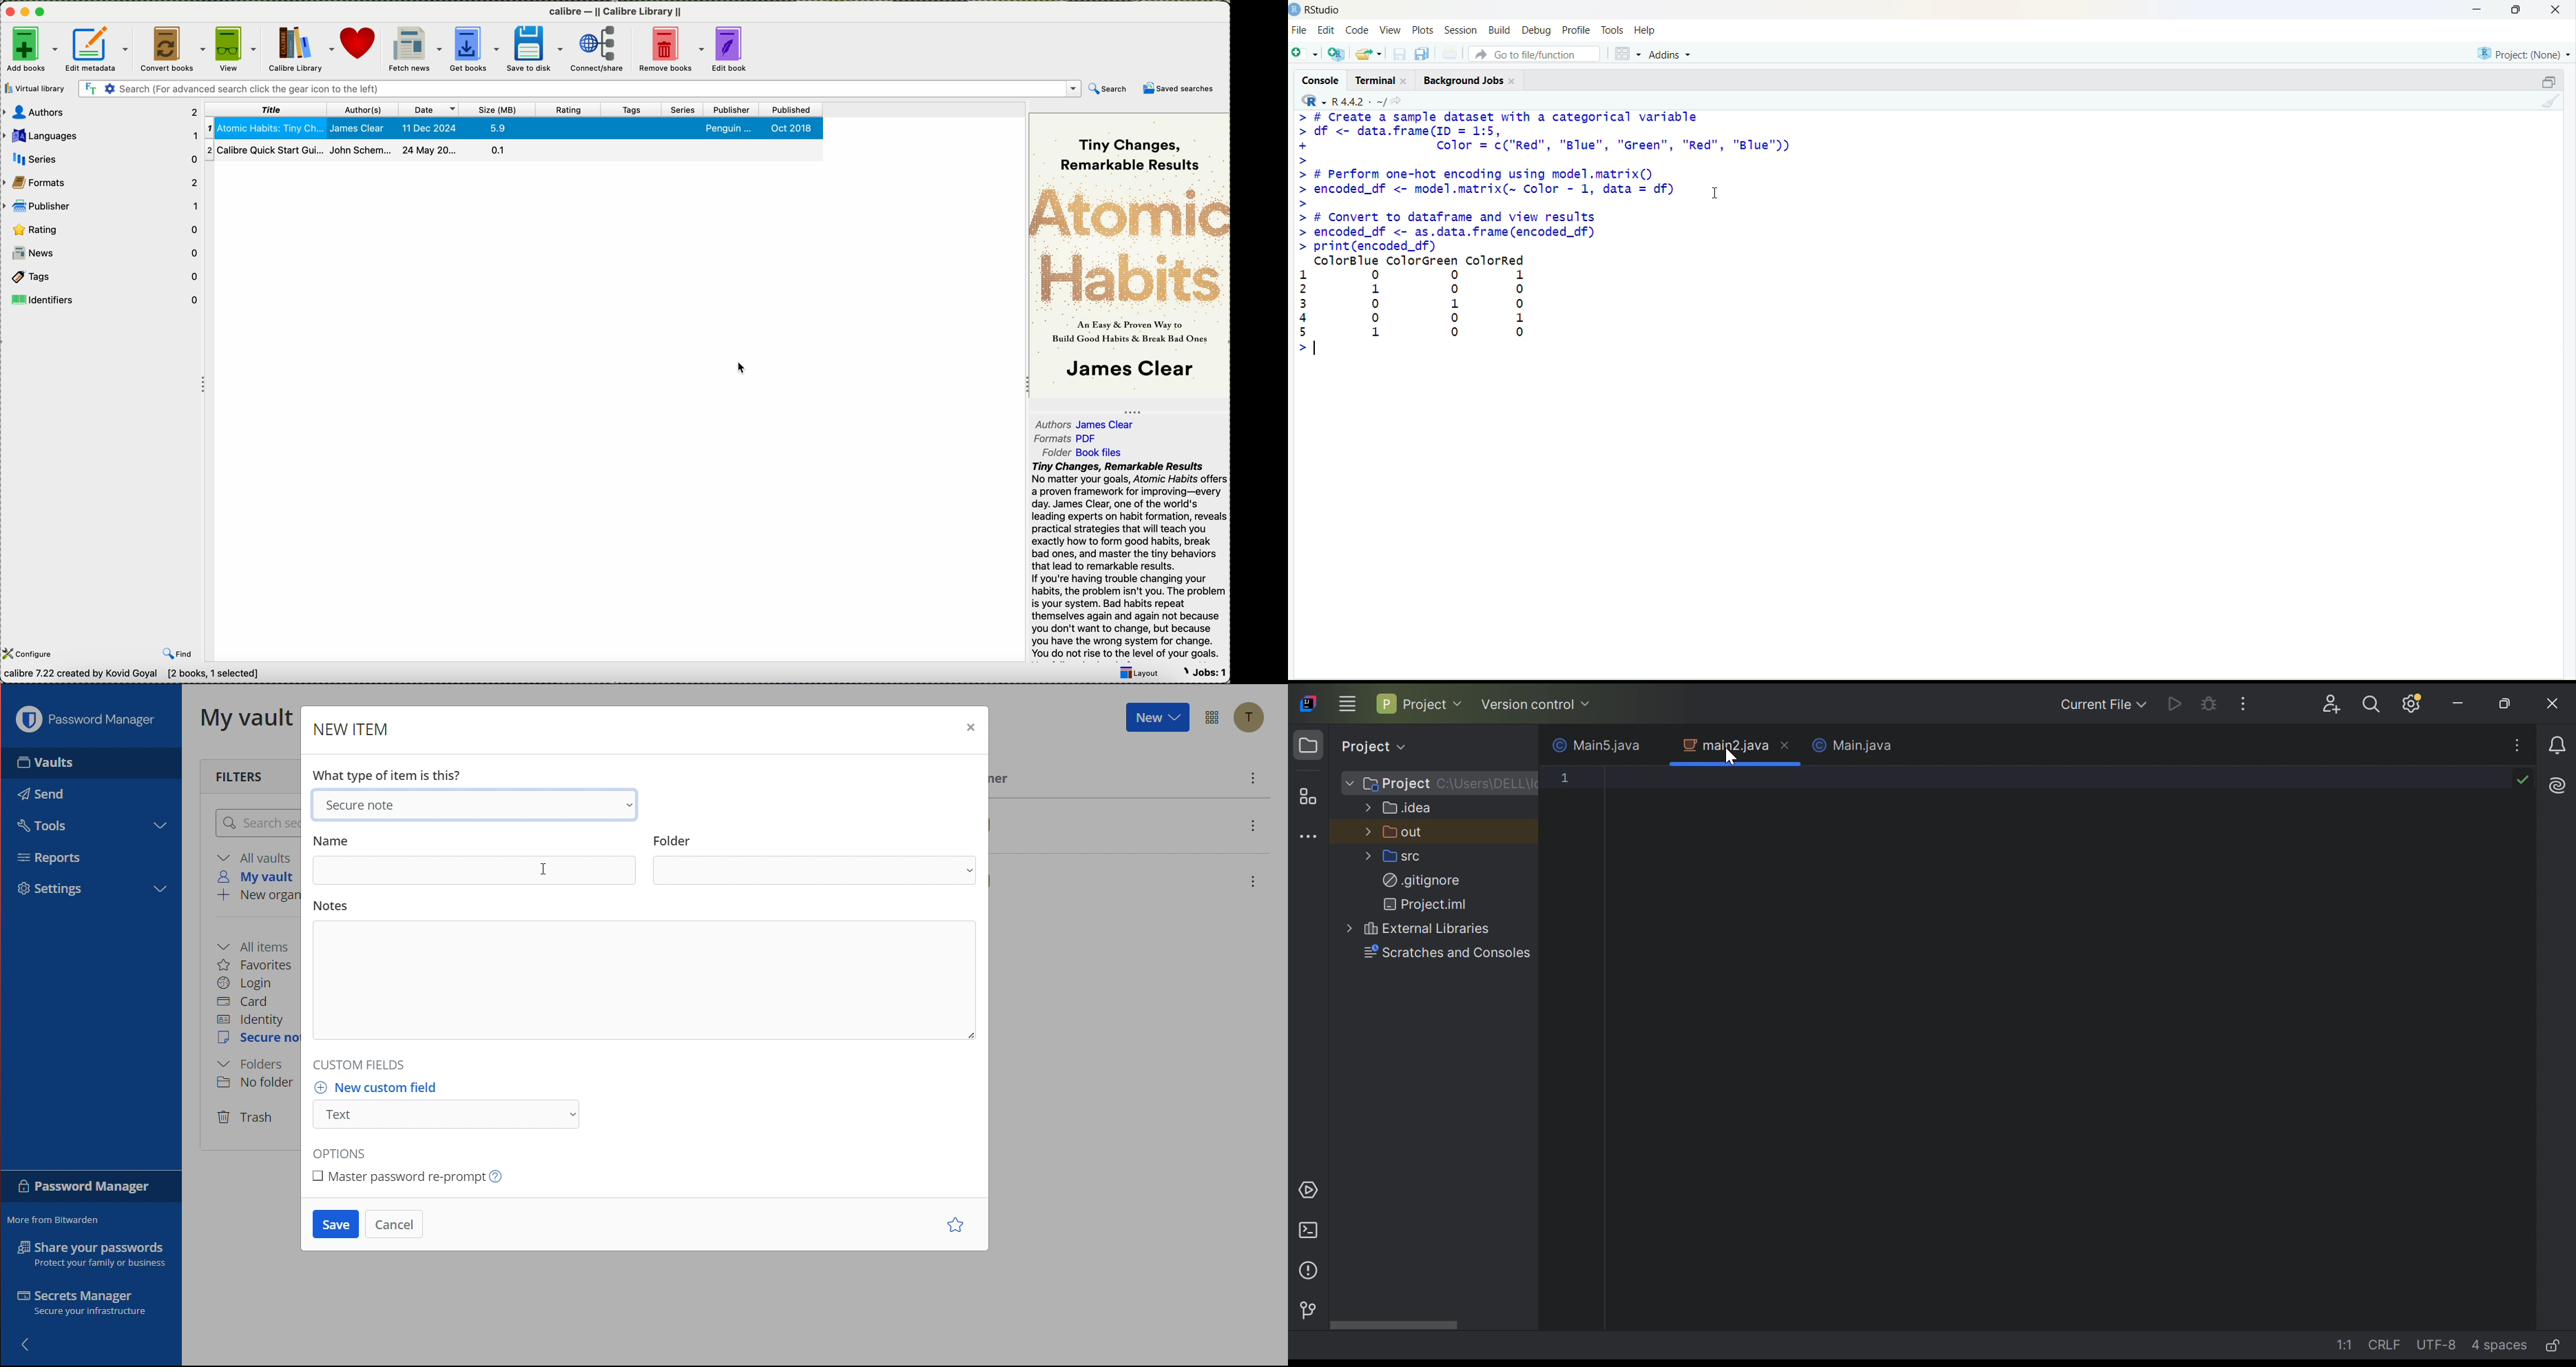  What do you see at coordinates (459, 1105) in the screenshot?
I see `New custom field` at bounding box center [459, 1105].